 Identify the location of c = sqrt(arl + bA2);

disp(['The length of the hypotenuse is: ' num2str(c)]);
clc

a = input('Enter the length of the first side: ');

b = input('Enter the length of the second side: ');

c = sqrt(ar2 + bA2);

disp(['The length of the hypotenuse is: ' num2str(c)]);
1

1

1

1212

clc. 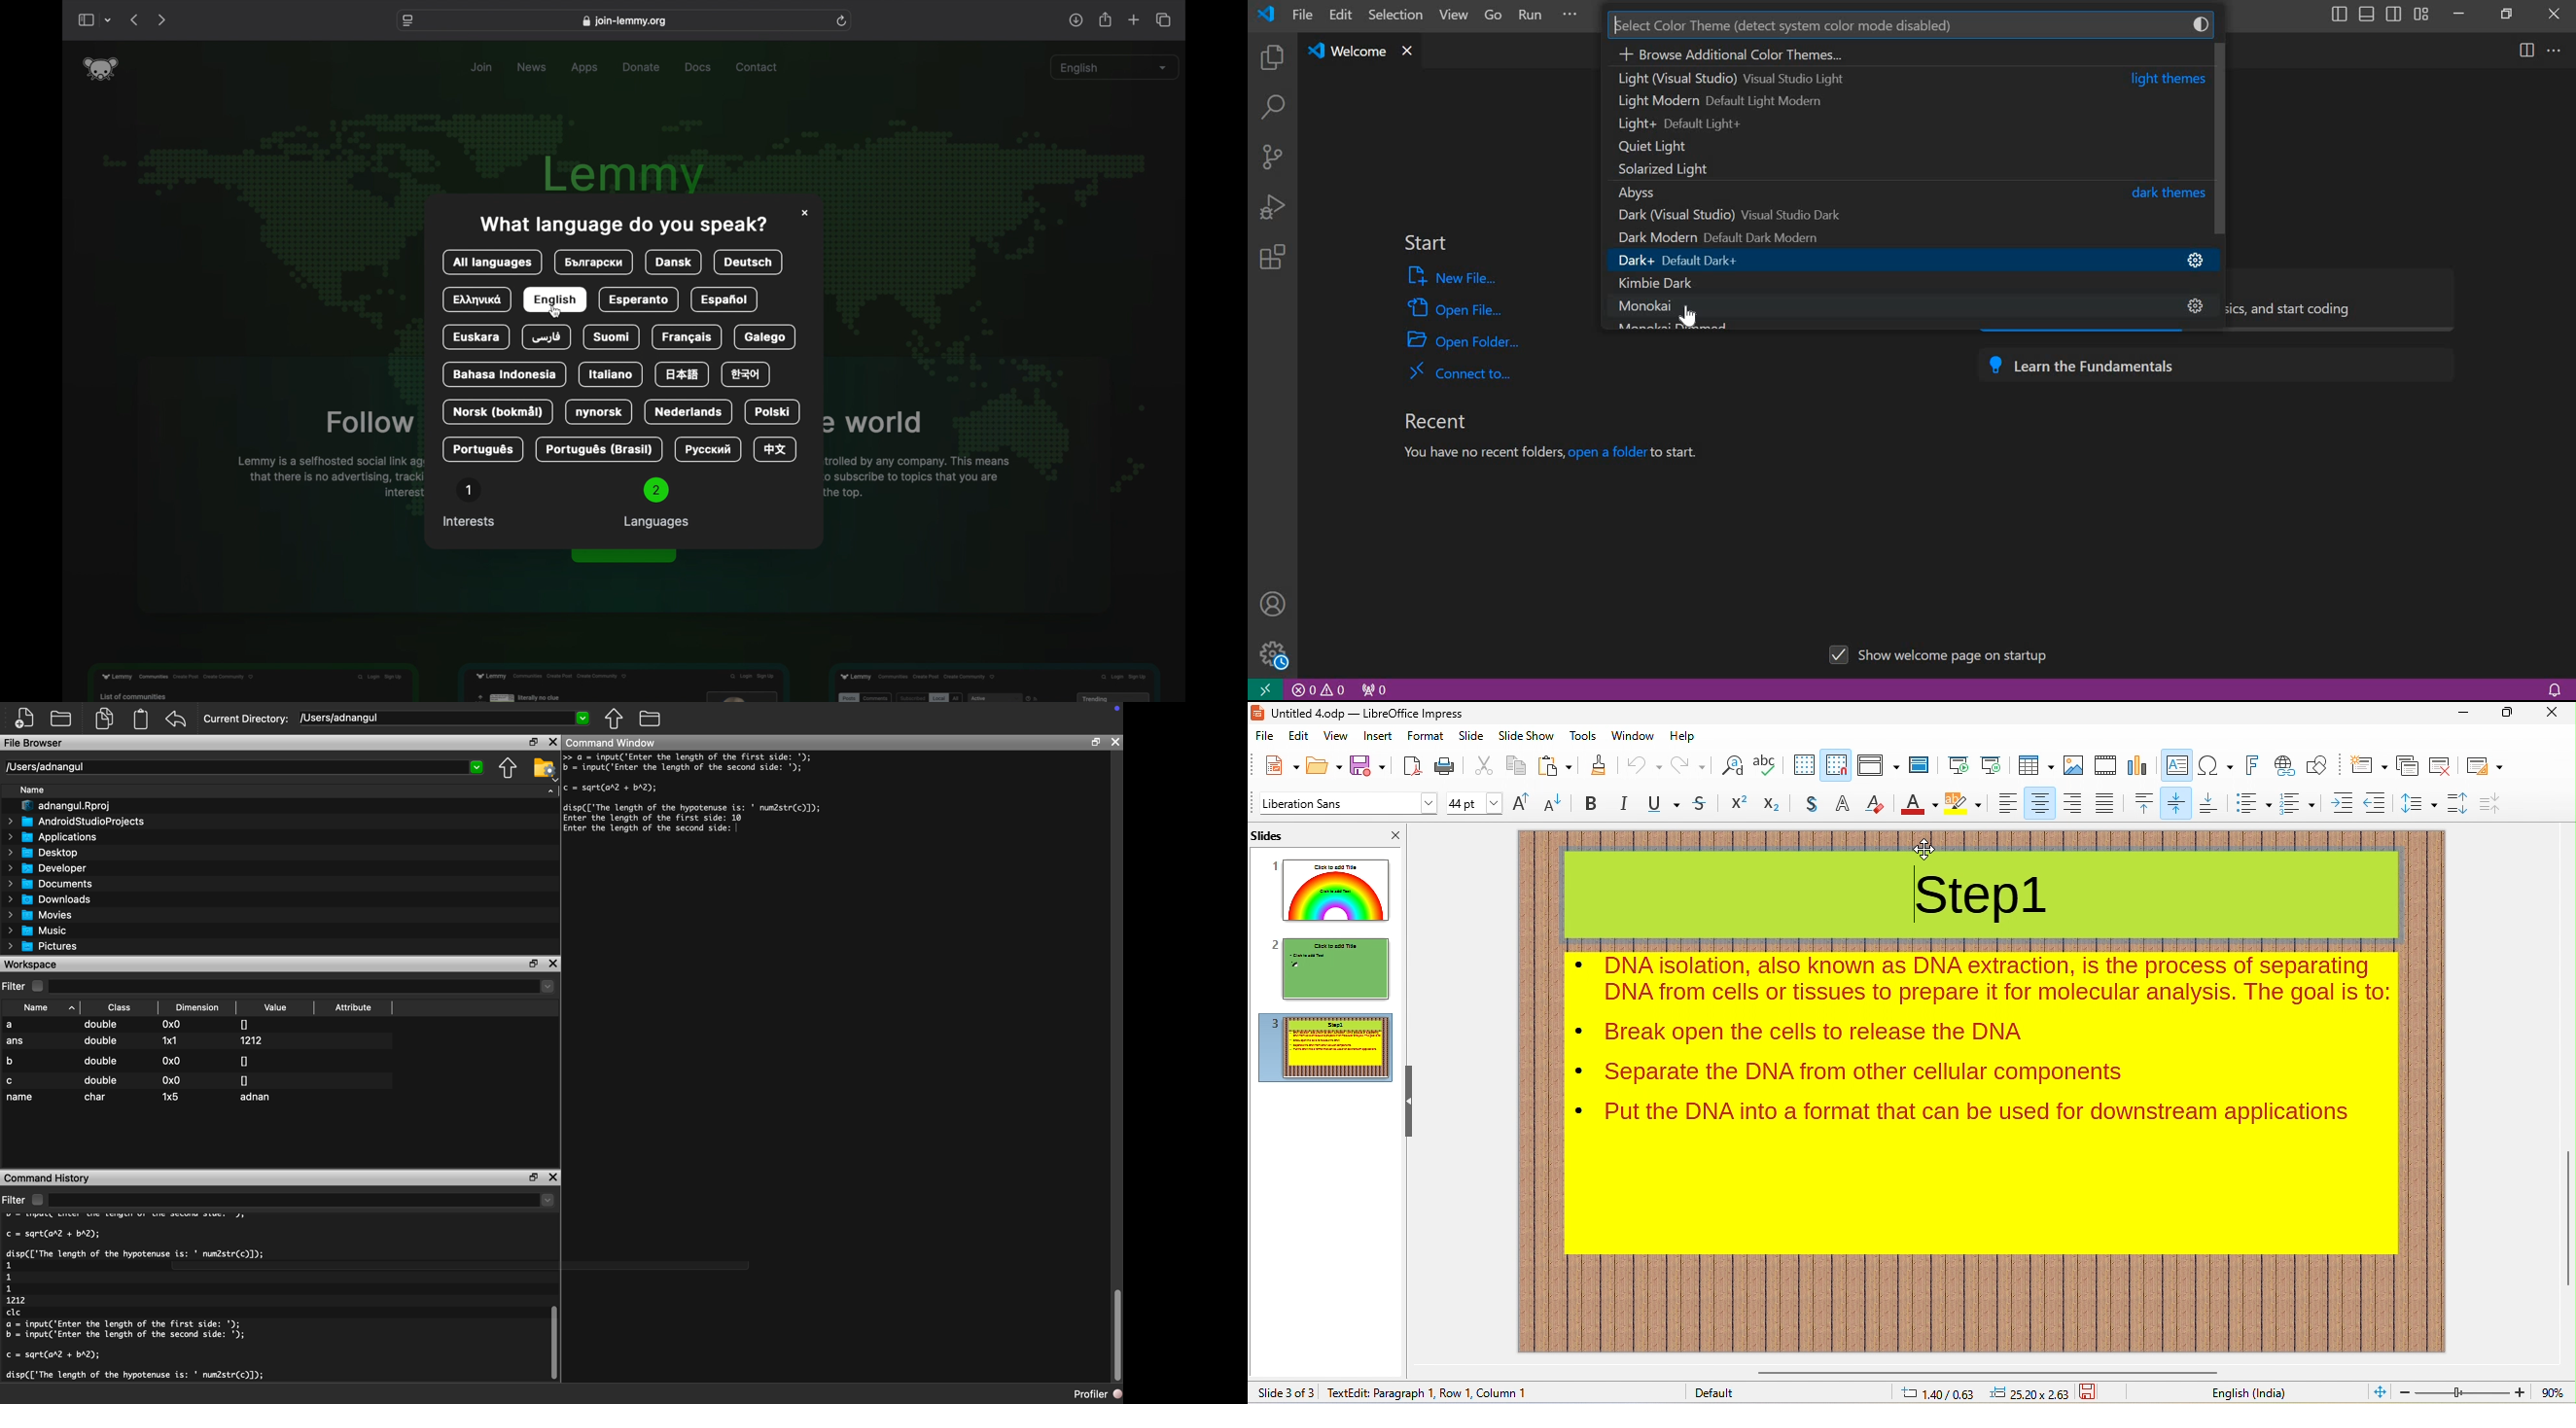
(156, 1300).